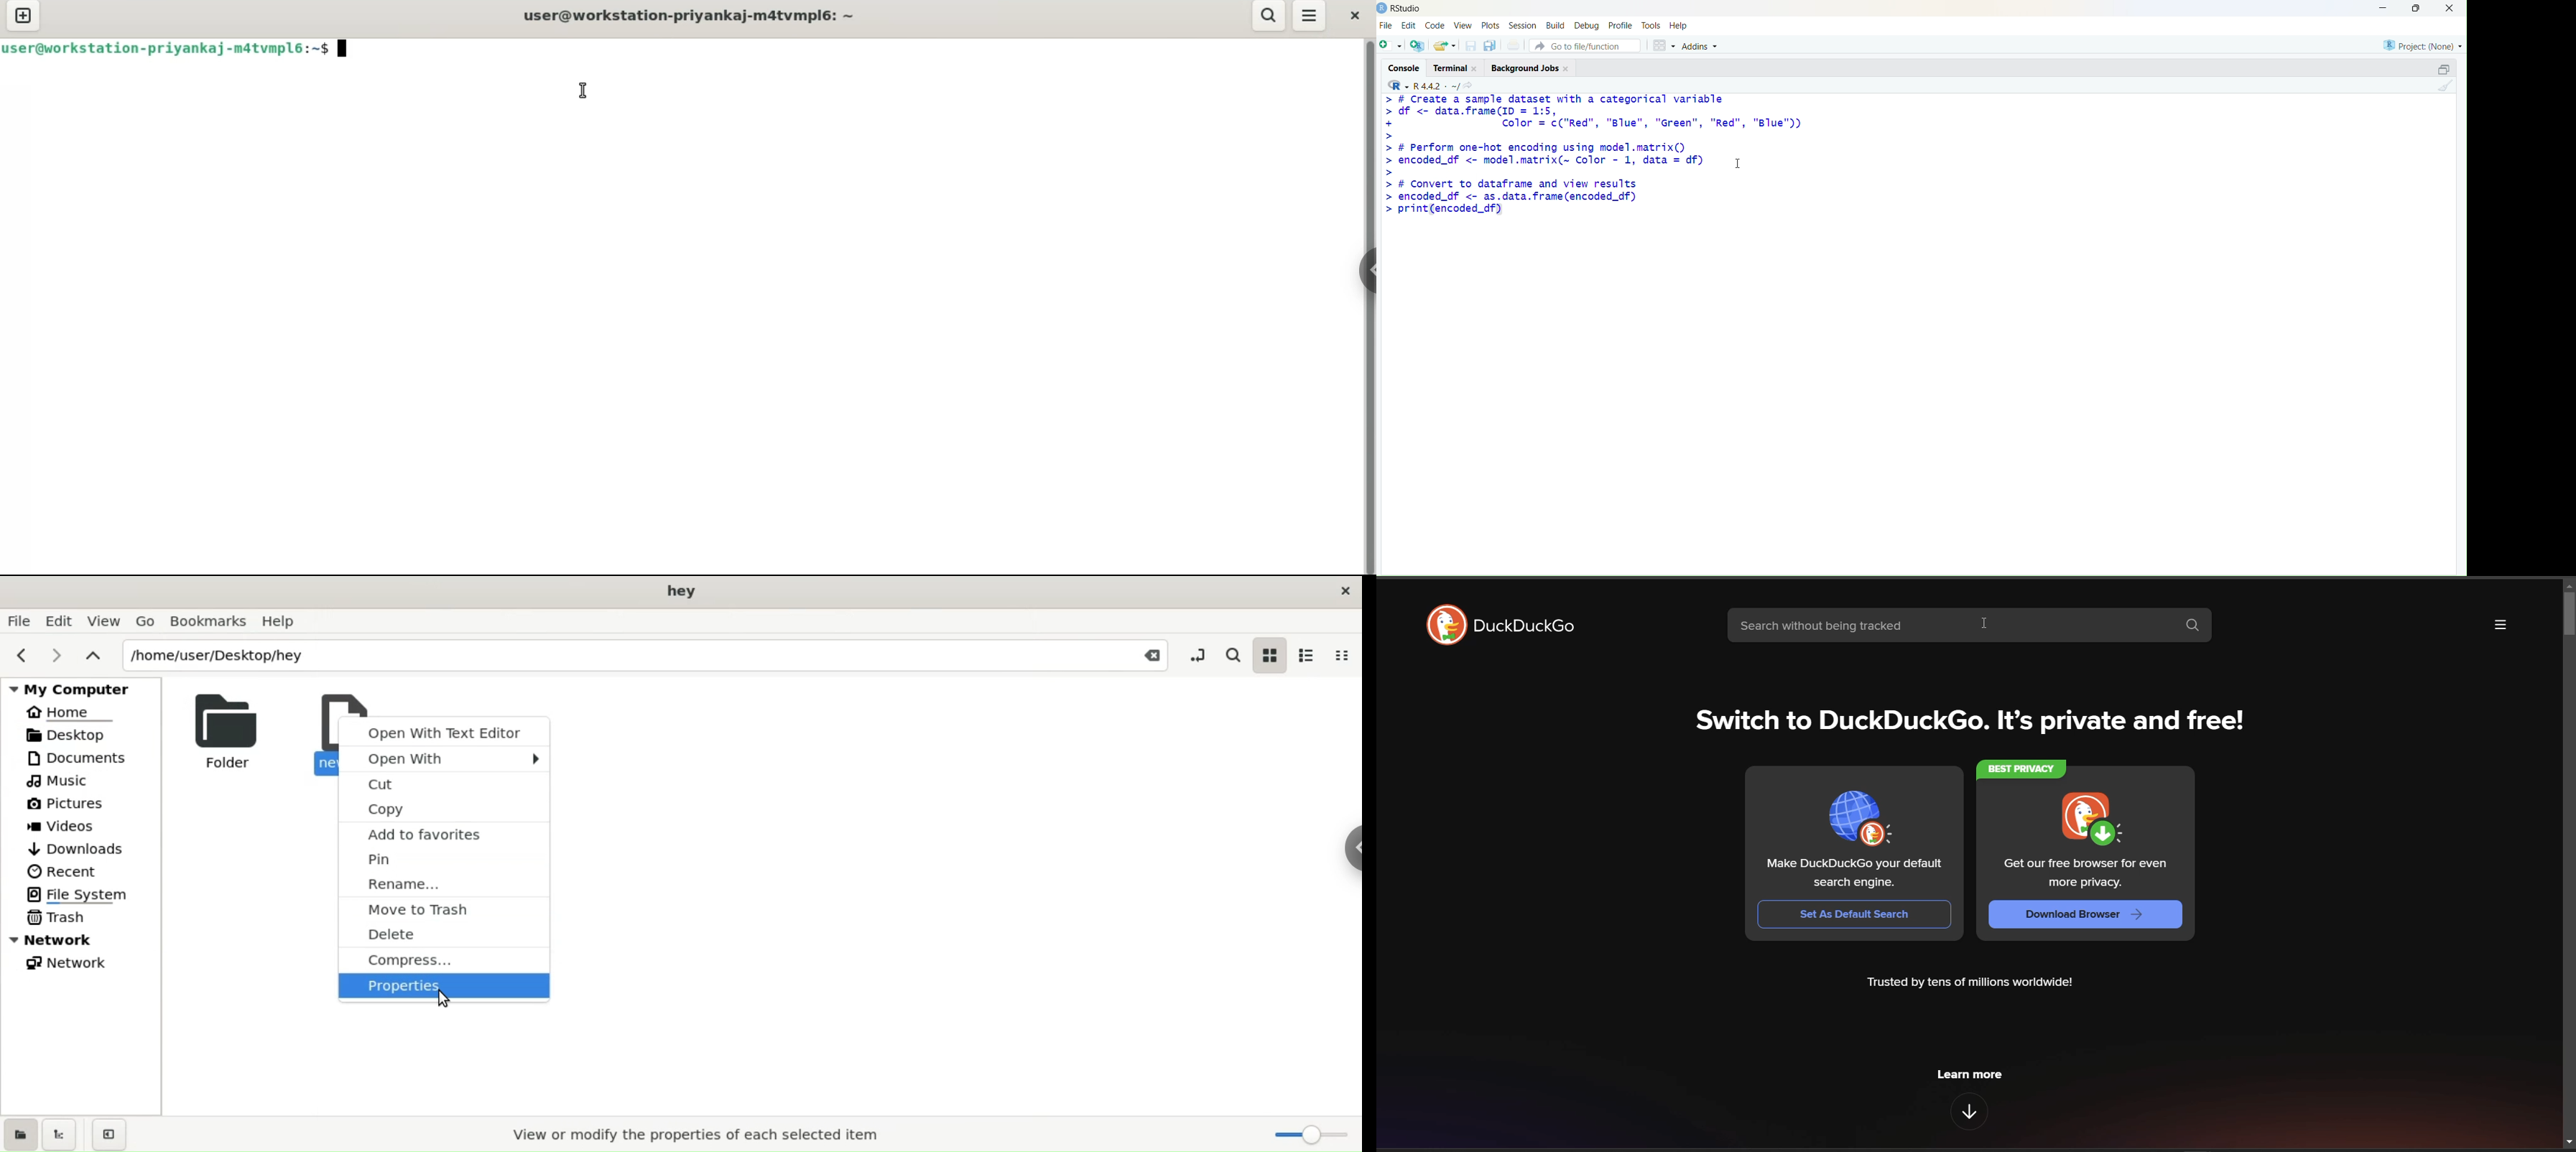 The height and width of the screenshot is (1176, 2576). I want to click on session, so click(1523, 26).